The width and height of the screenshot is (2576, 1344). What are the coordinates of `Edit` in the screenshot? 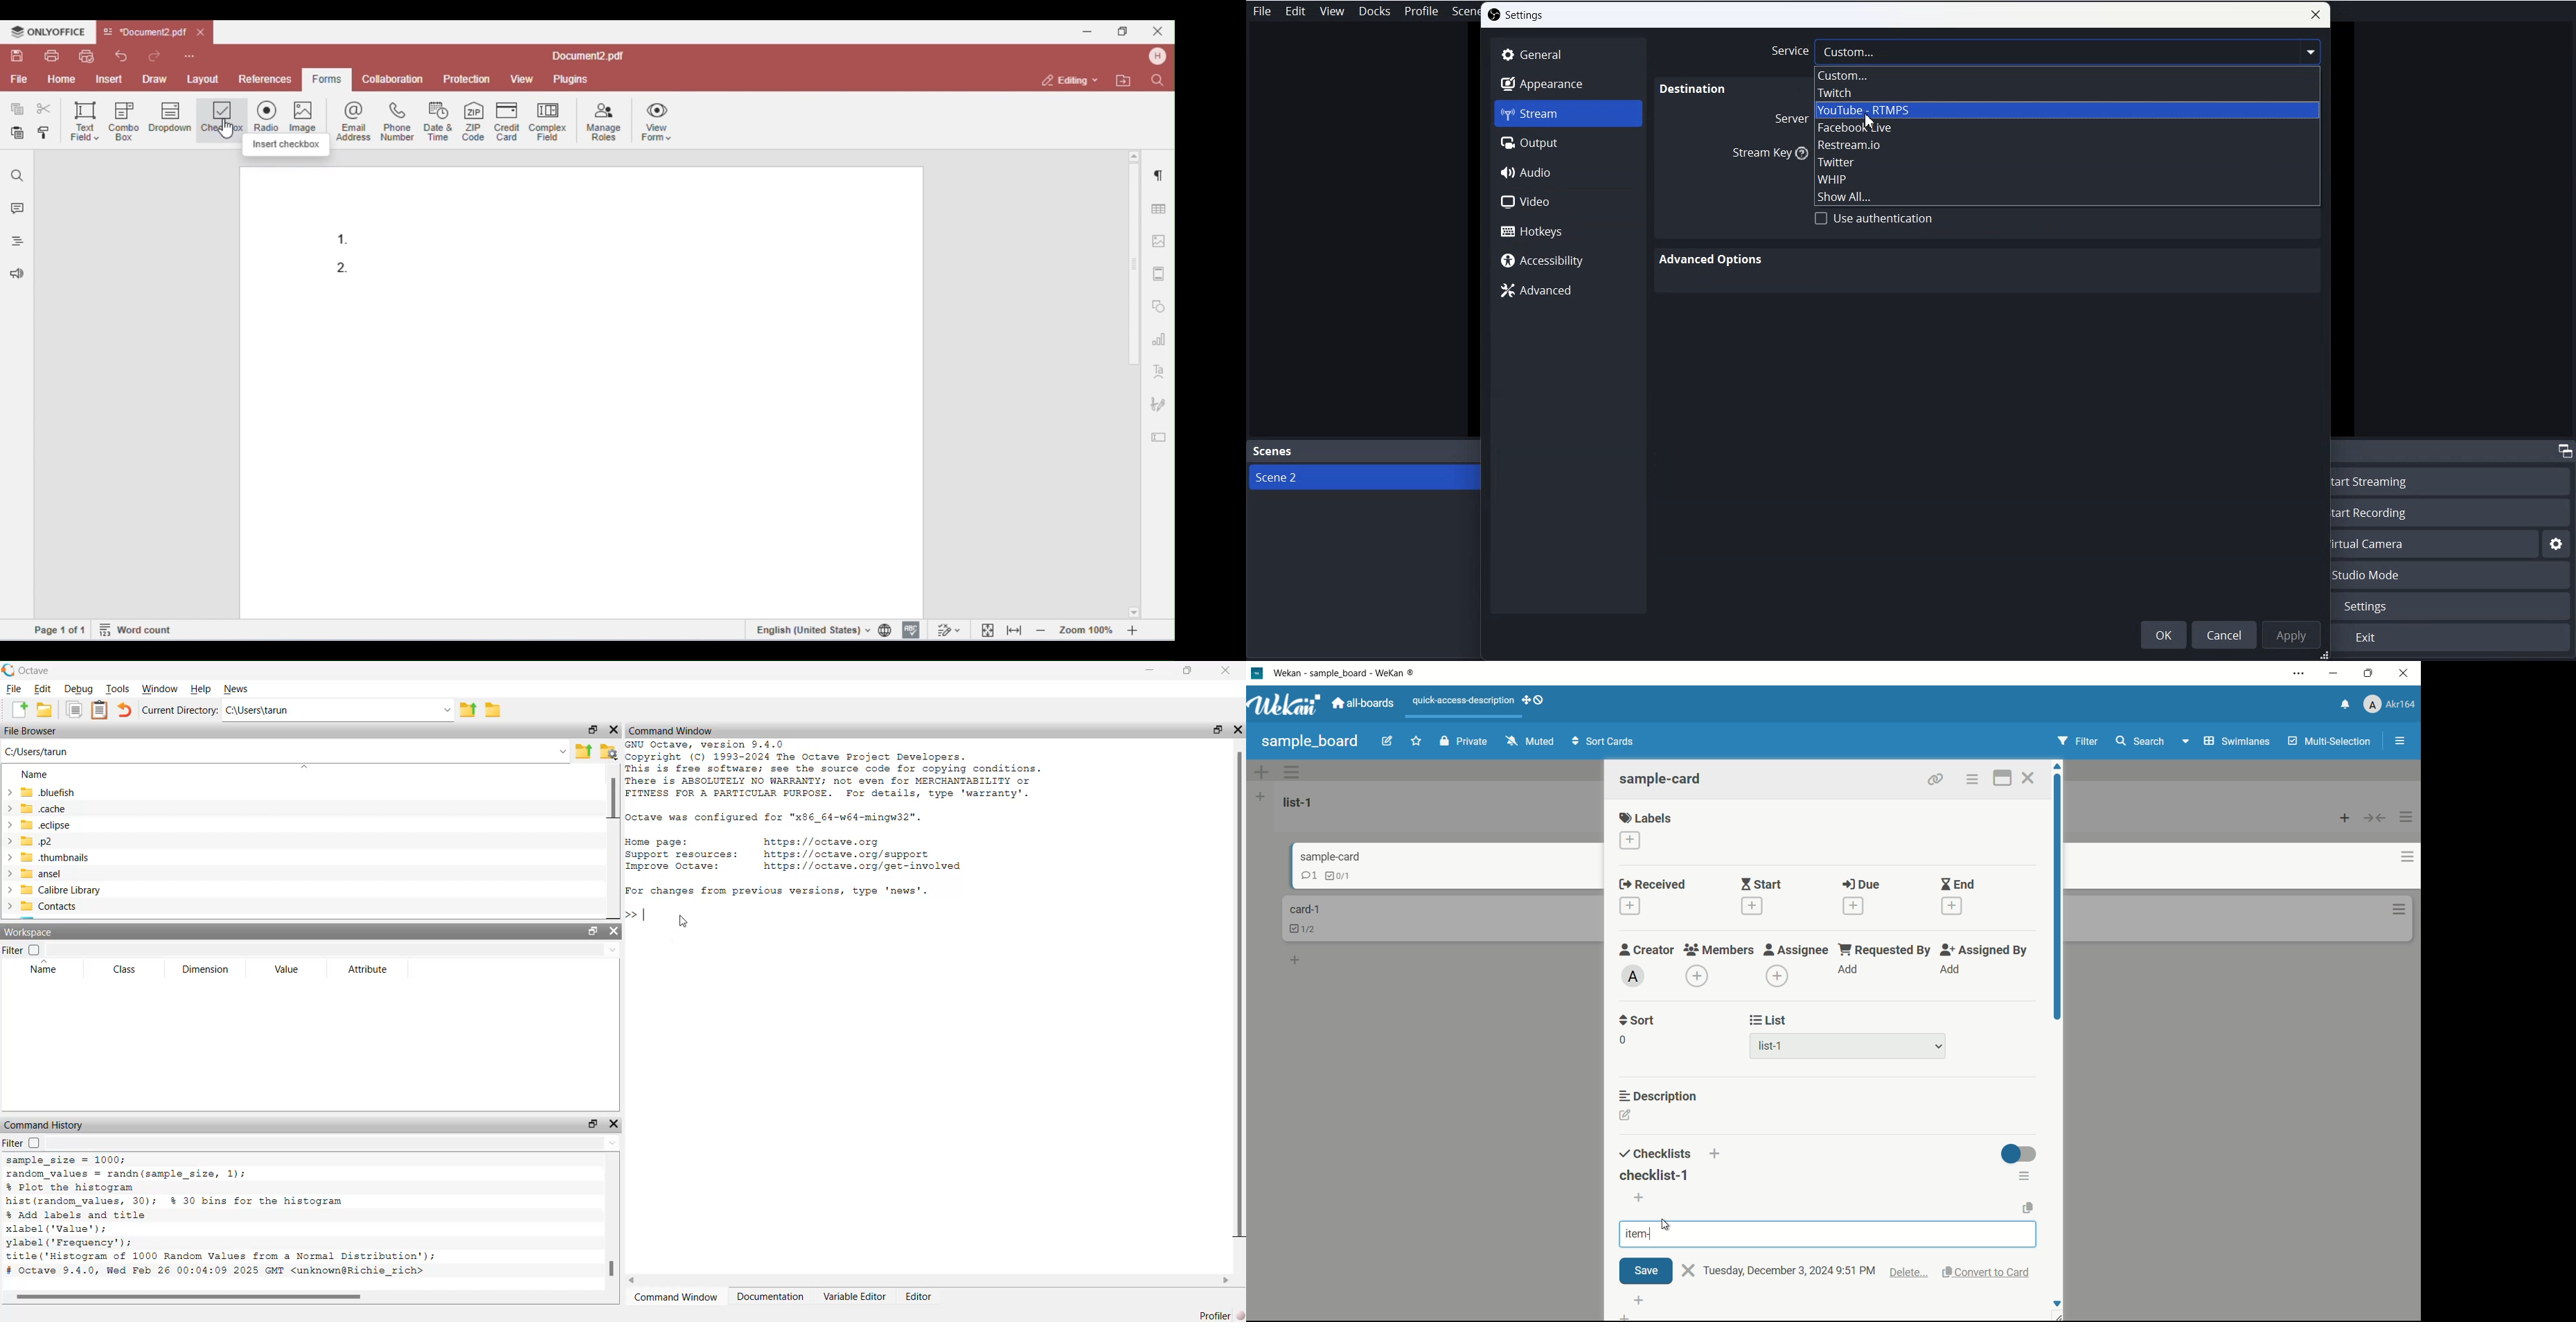 It's located at (1296, 11).